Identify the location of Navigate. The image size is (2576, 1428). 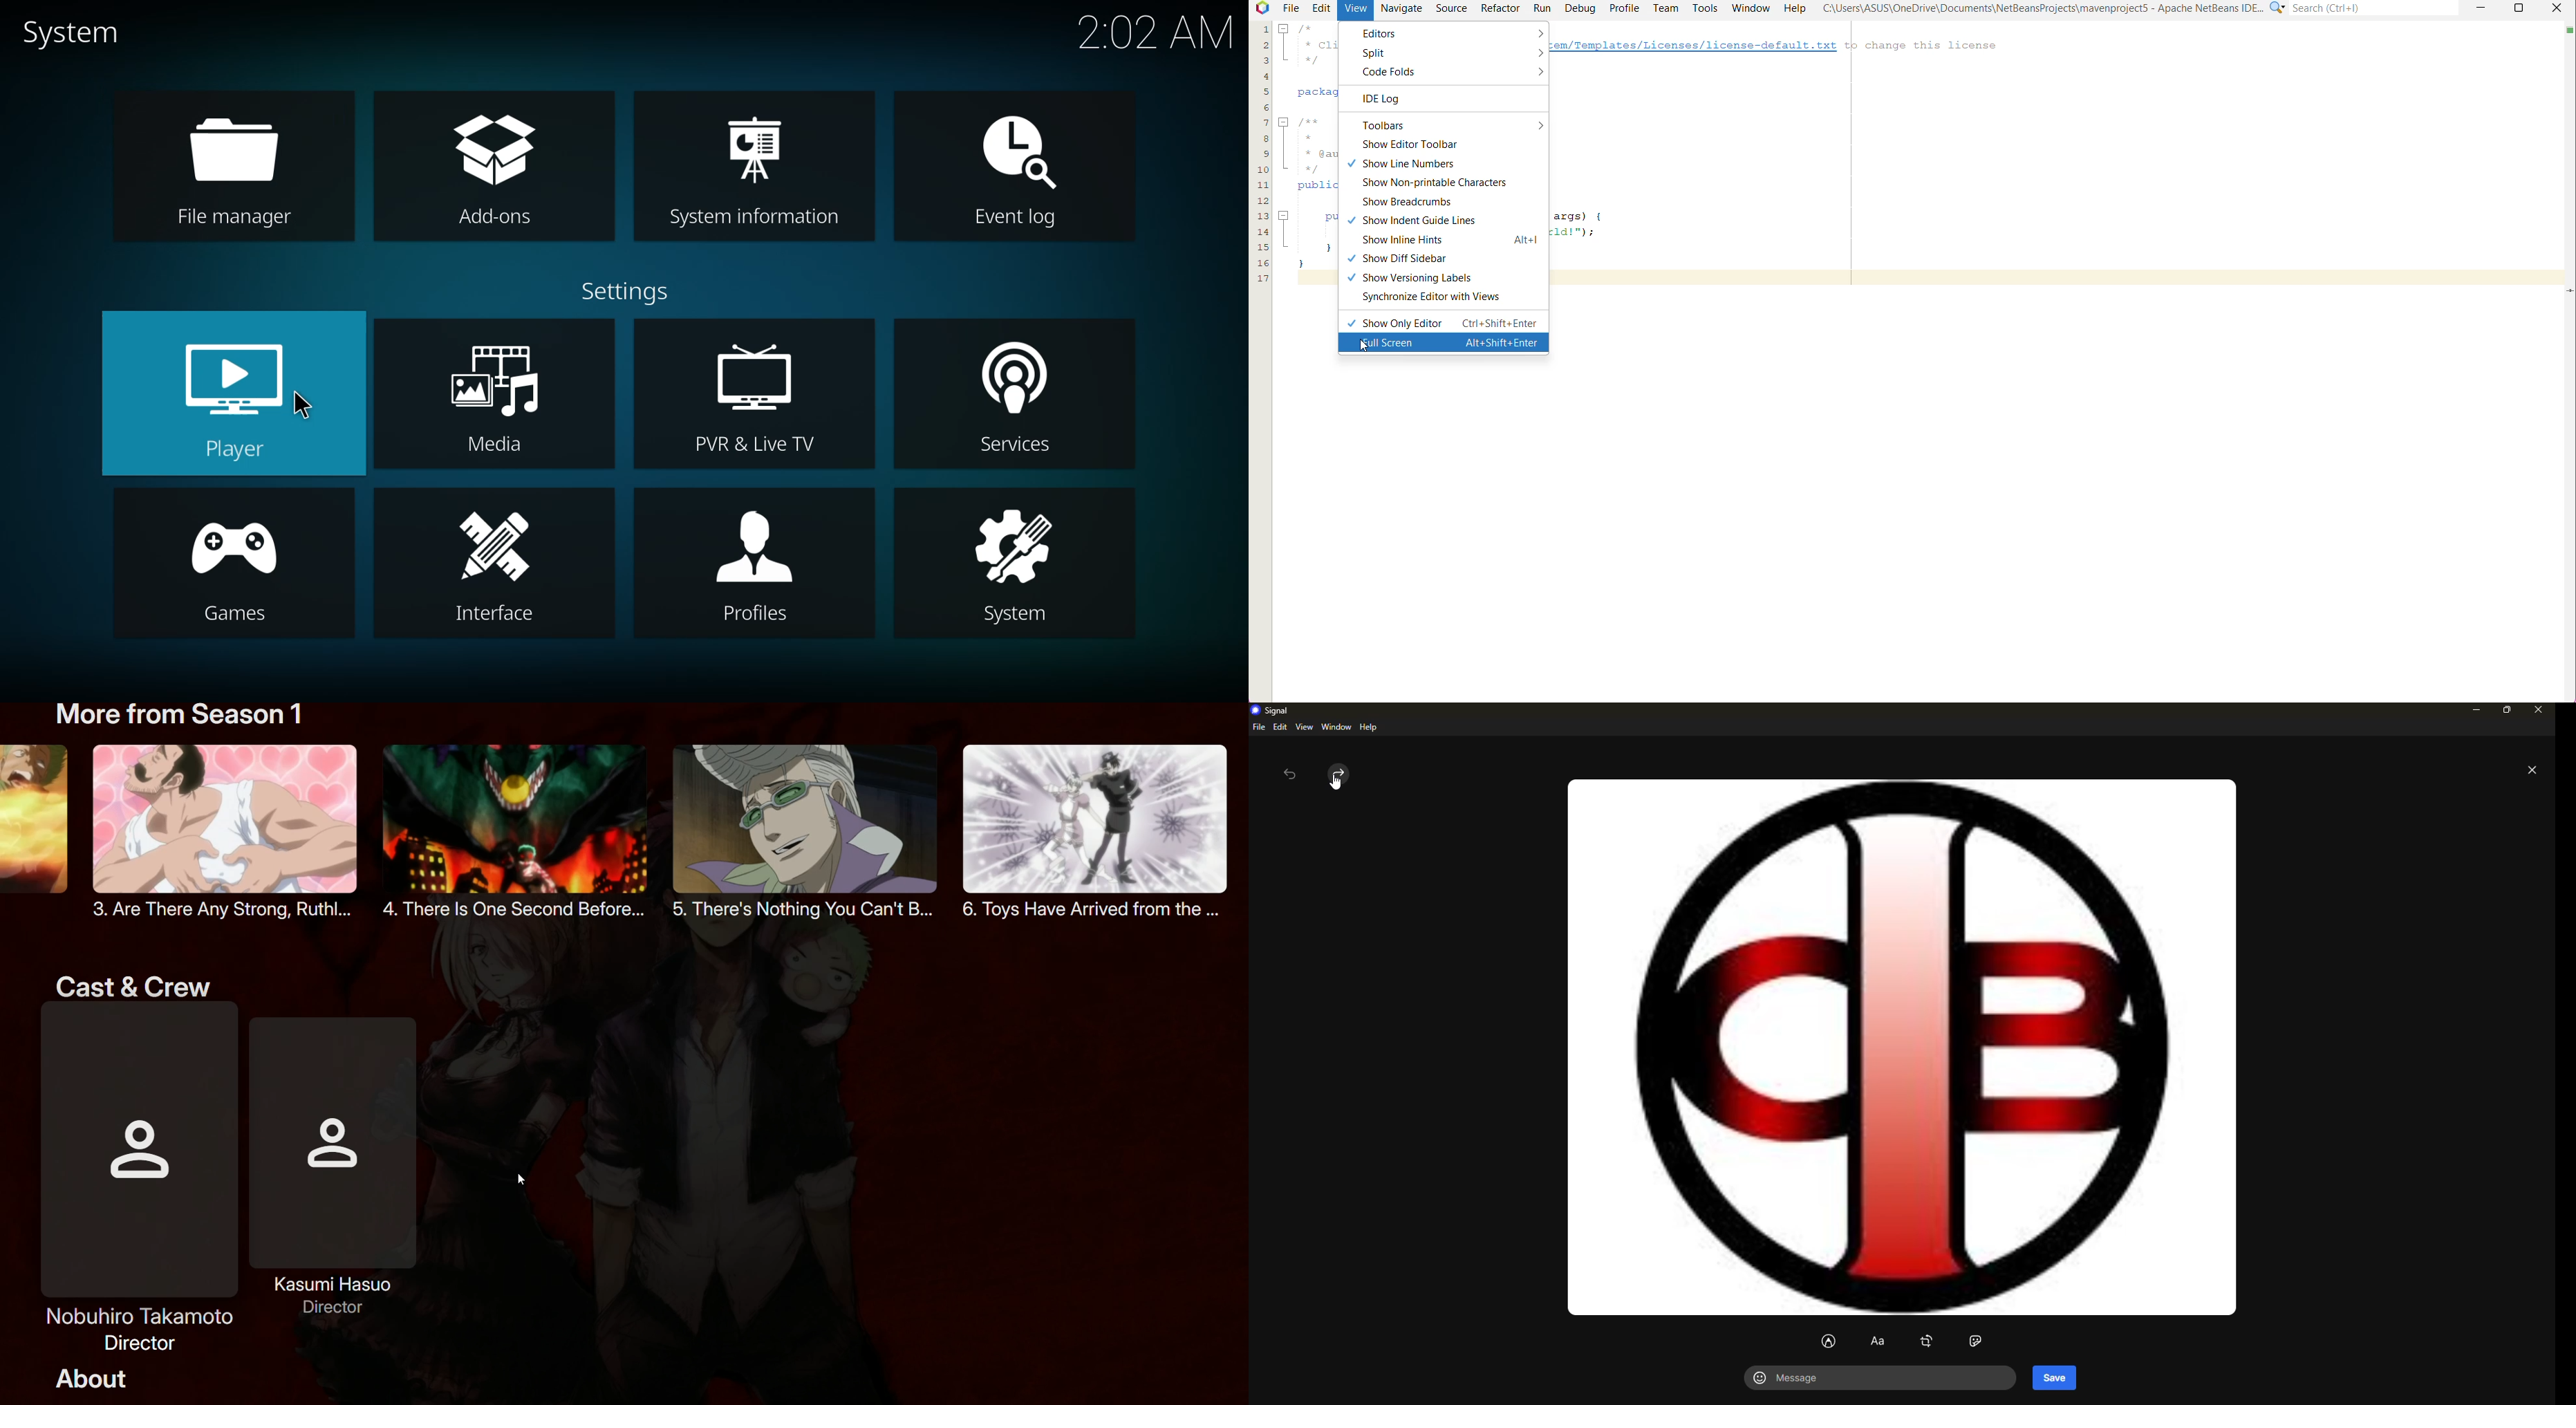
(1402, 8).